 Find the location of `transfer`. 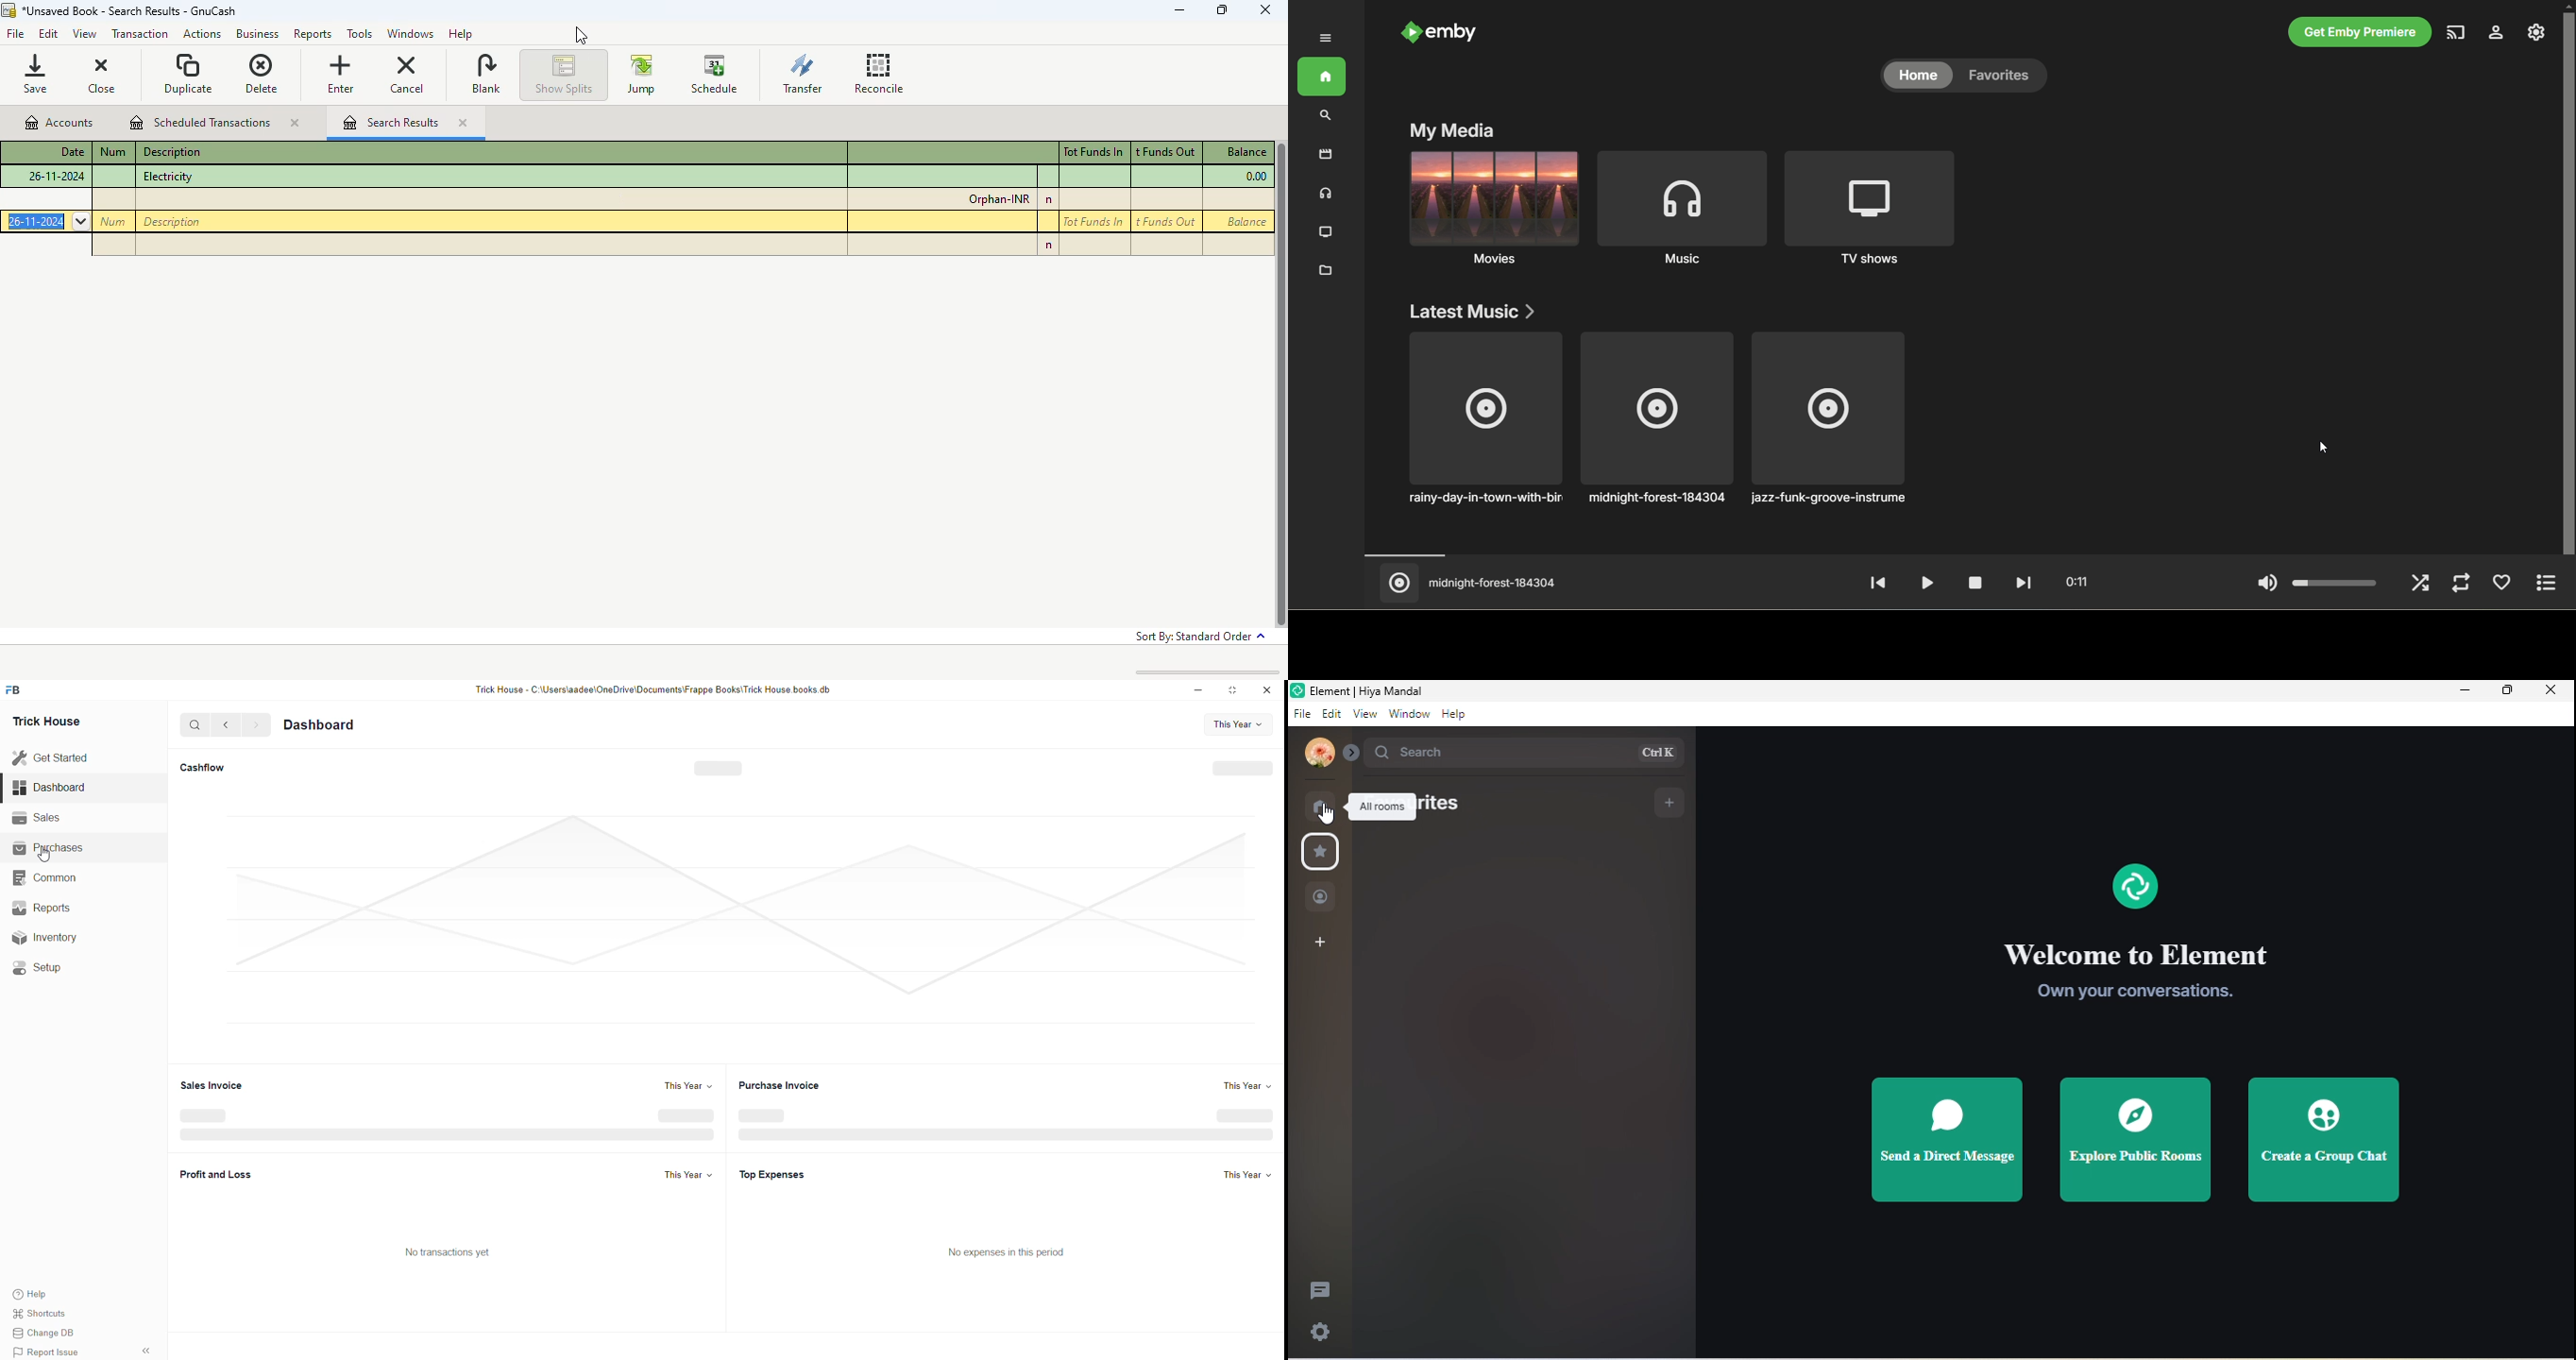

transfer is located at coordinates (801, 74).